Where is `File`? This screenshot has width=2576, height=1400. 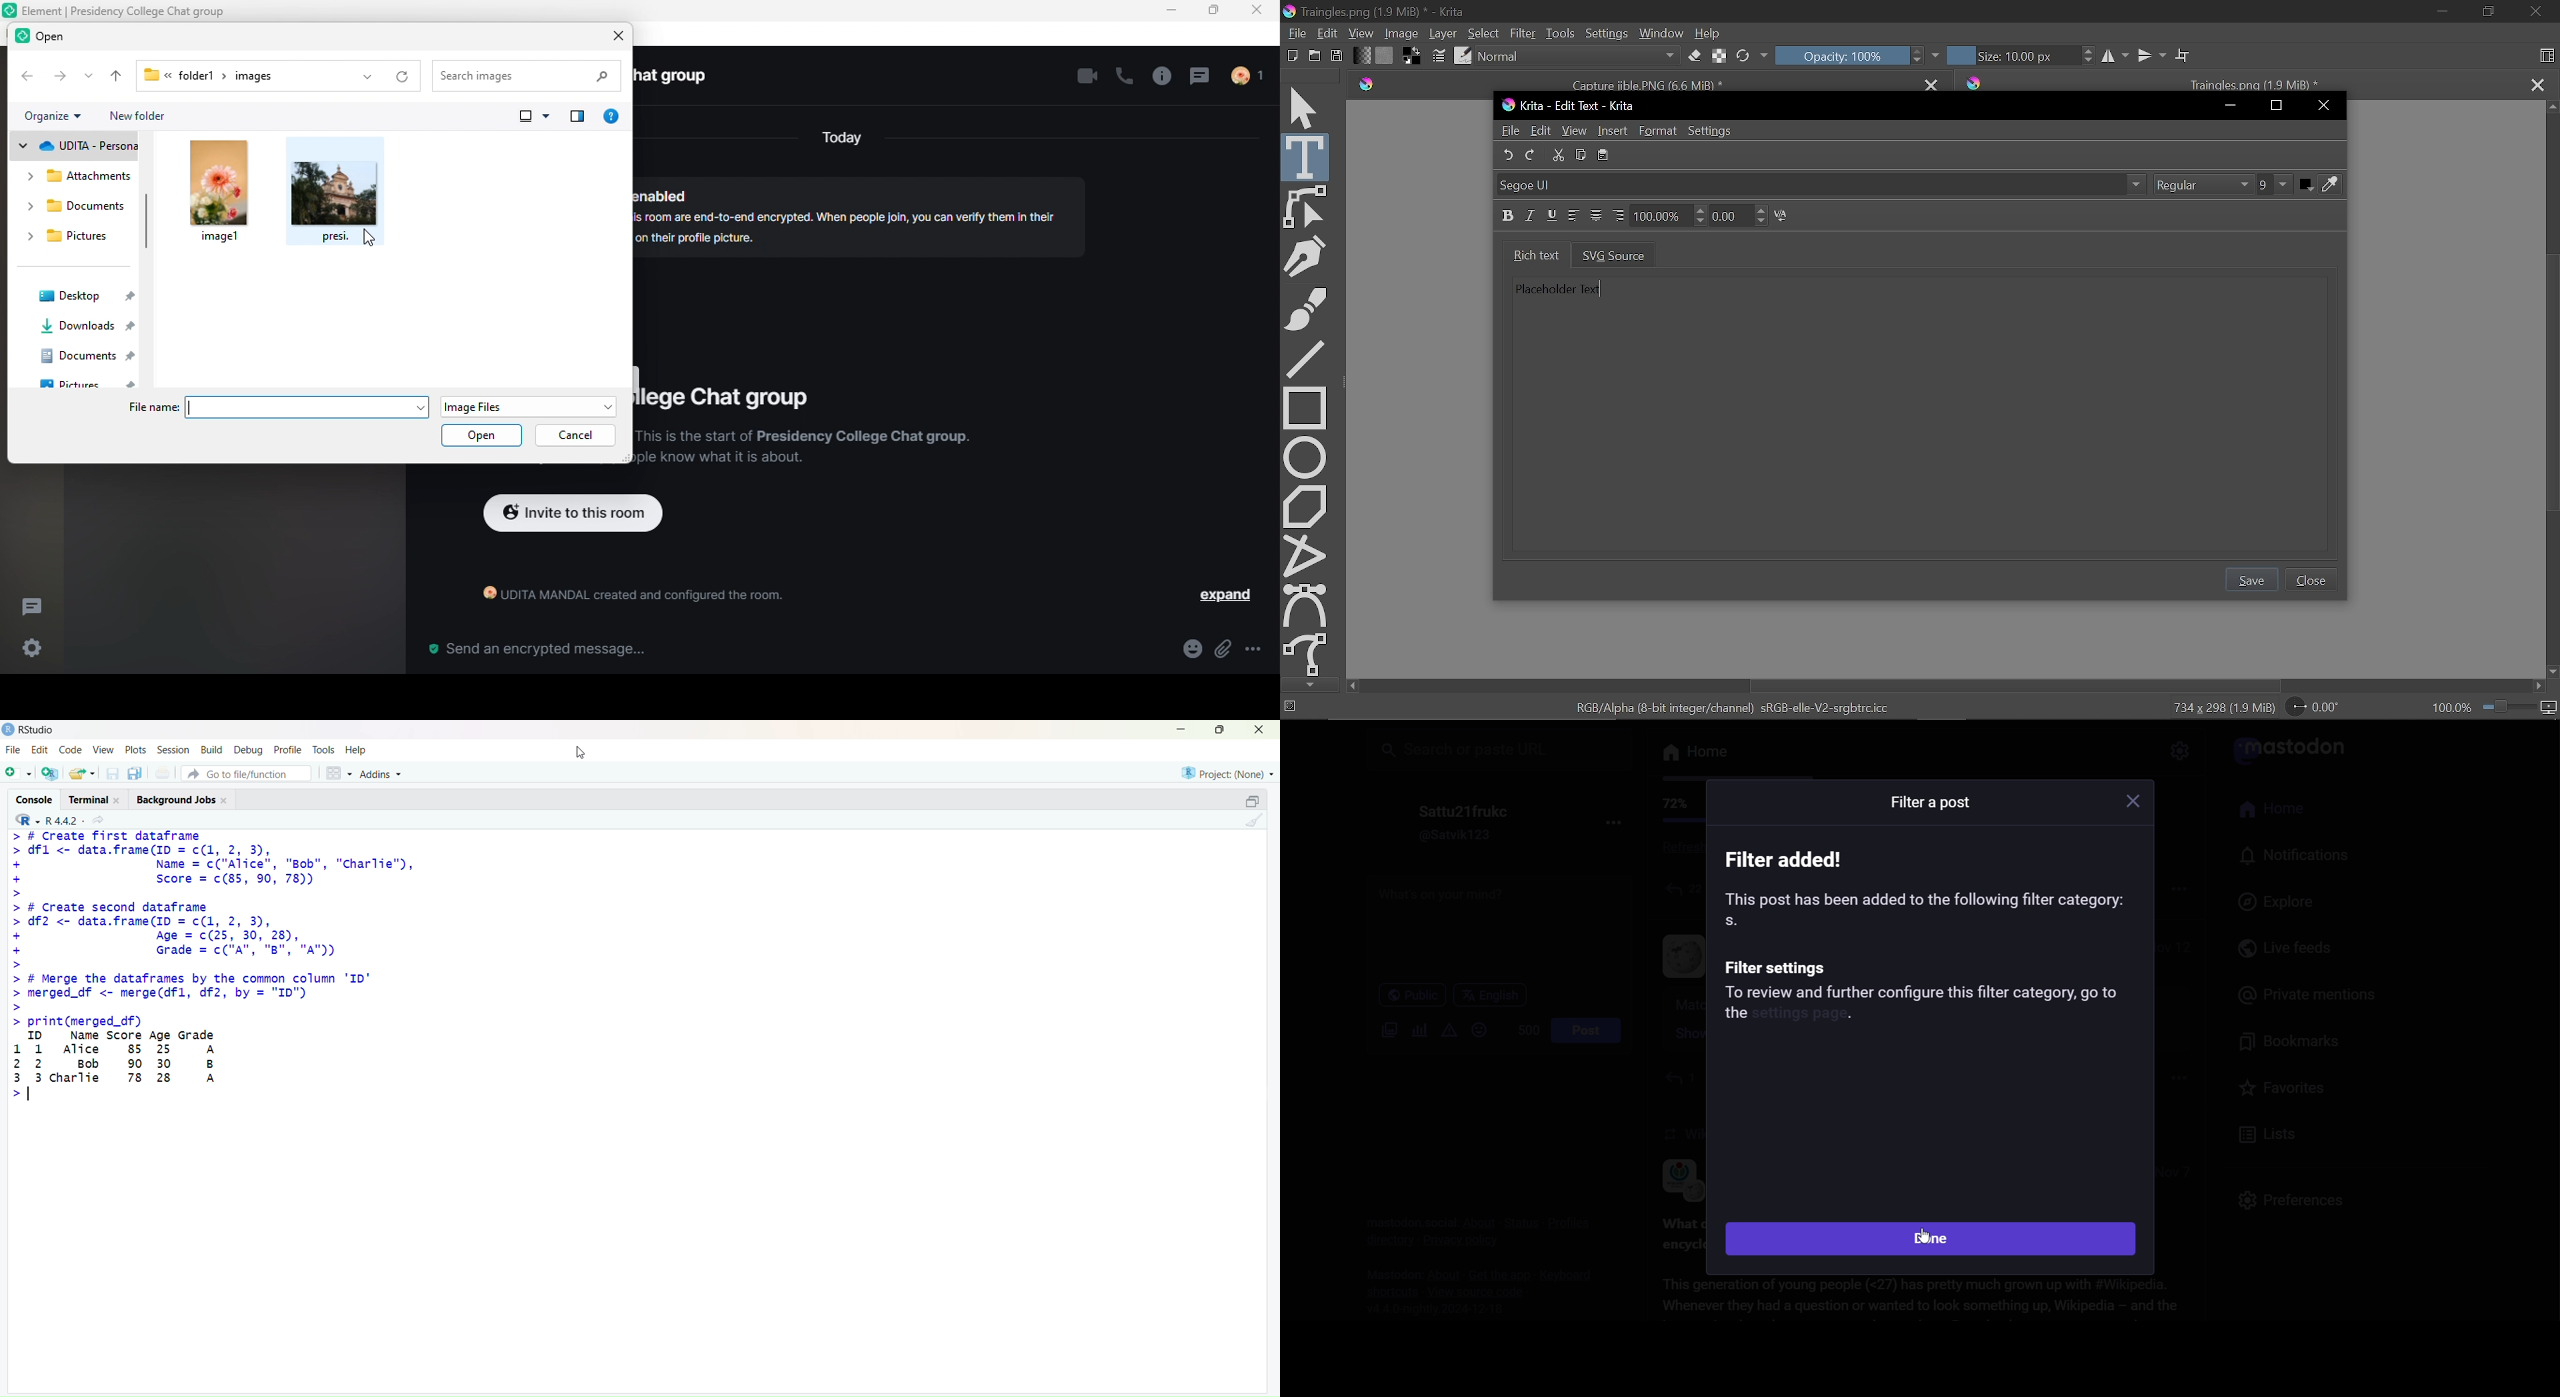 File is located at coordinates (1511, 132).